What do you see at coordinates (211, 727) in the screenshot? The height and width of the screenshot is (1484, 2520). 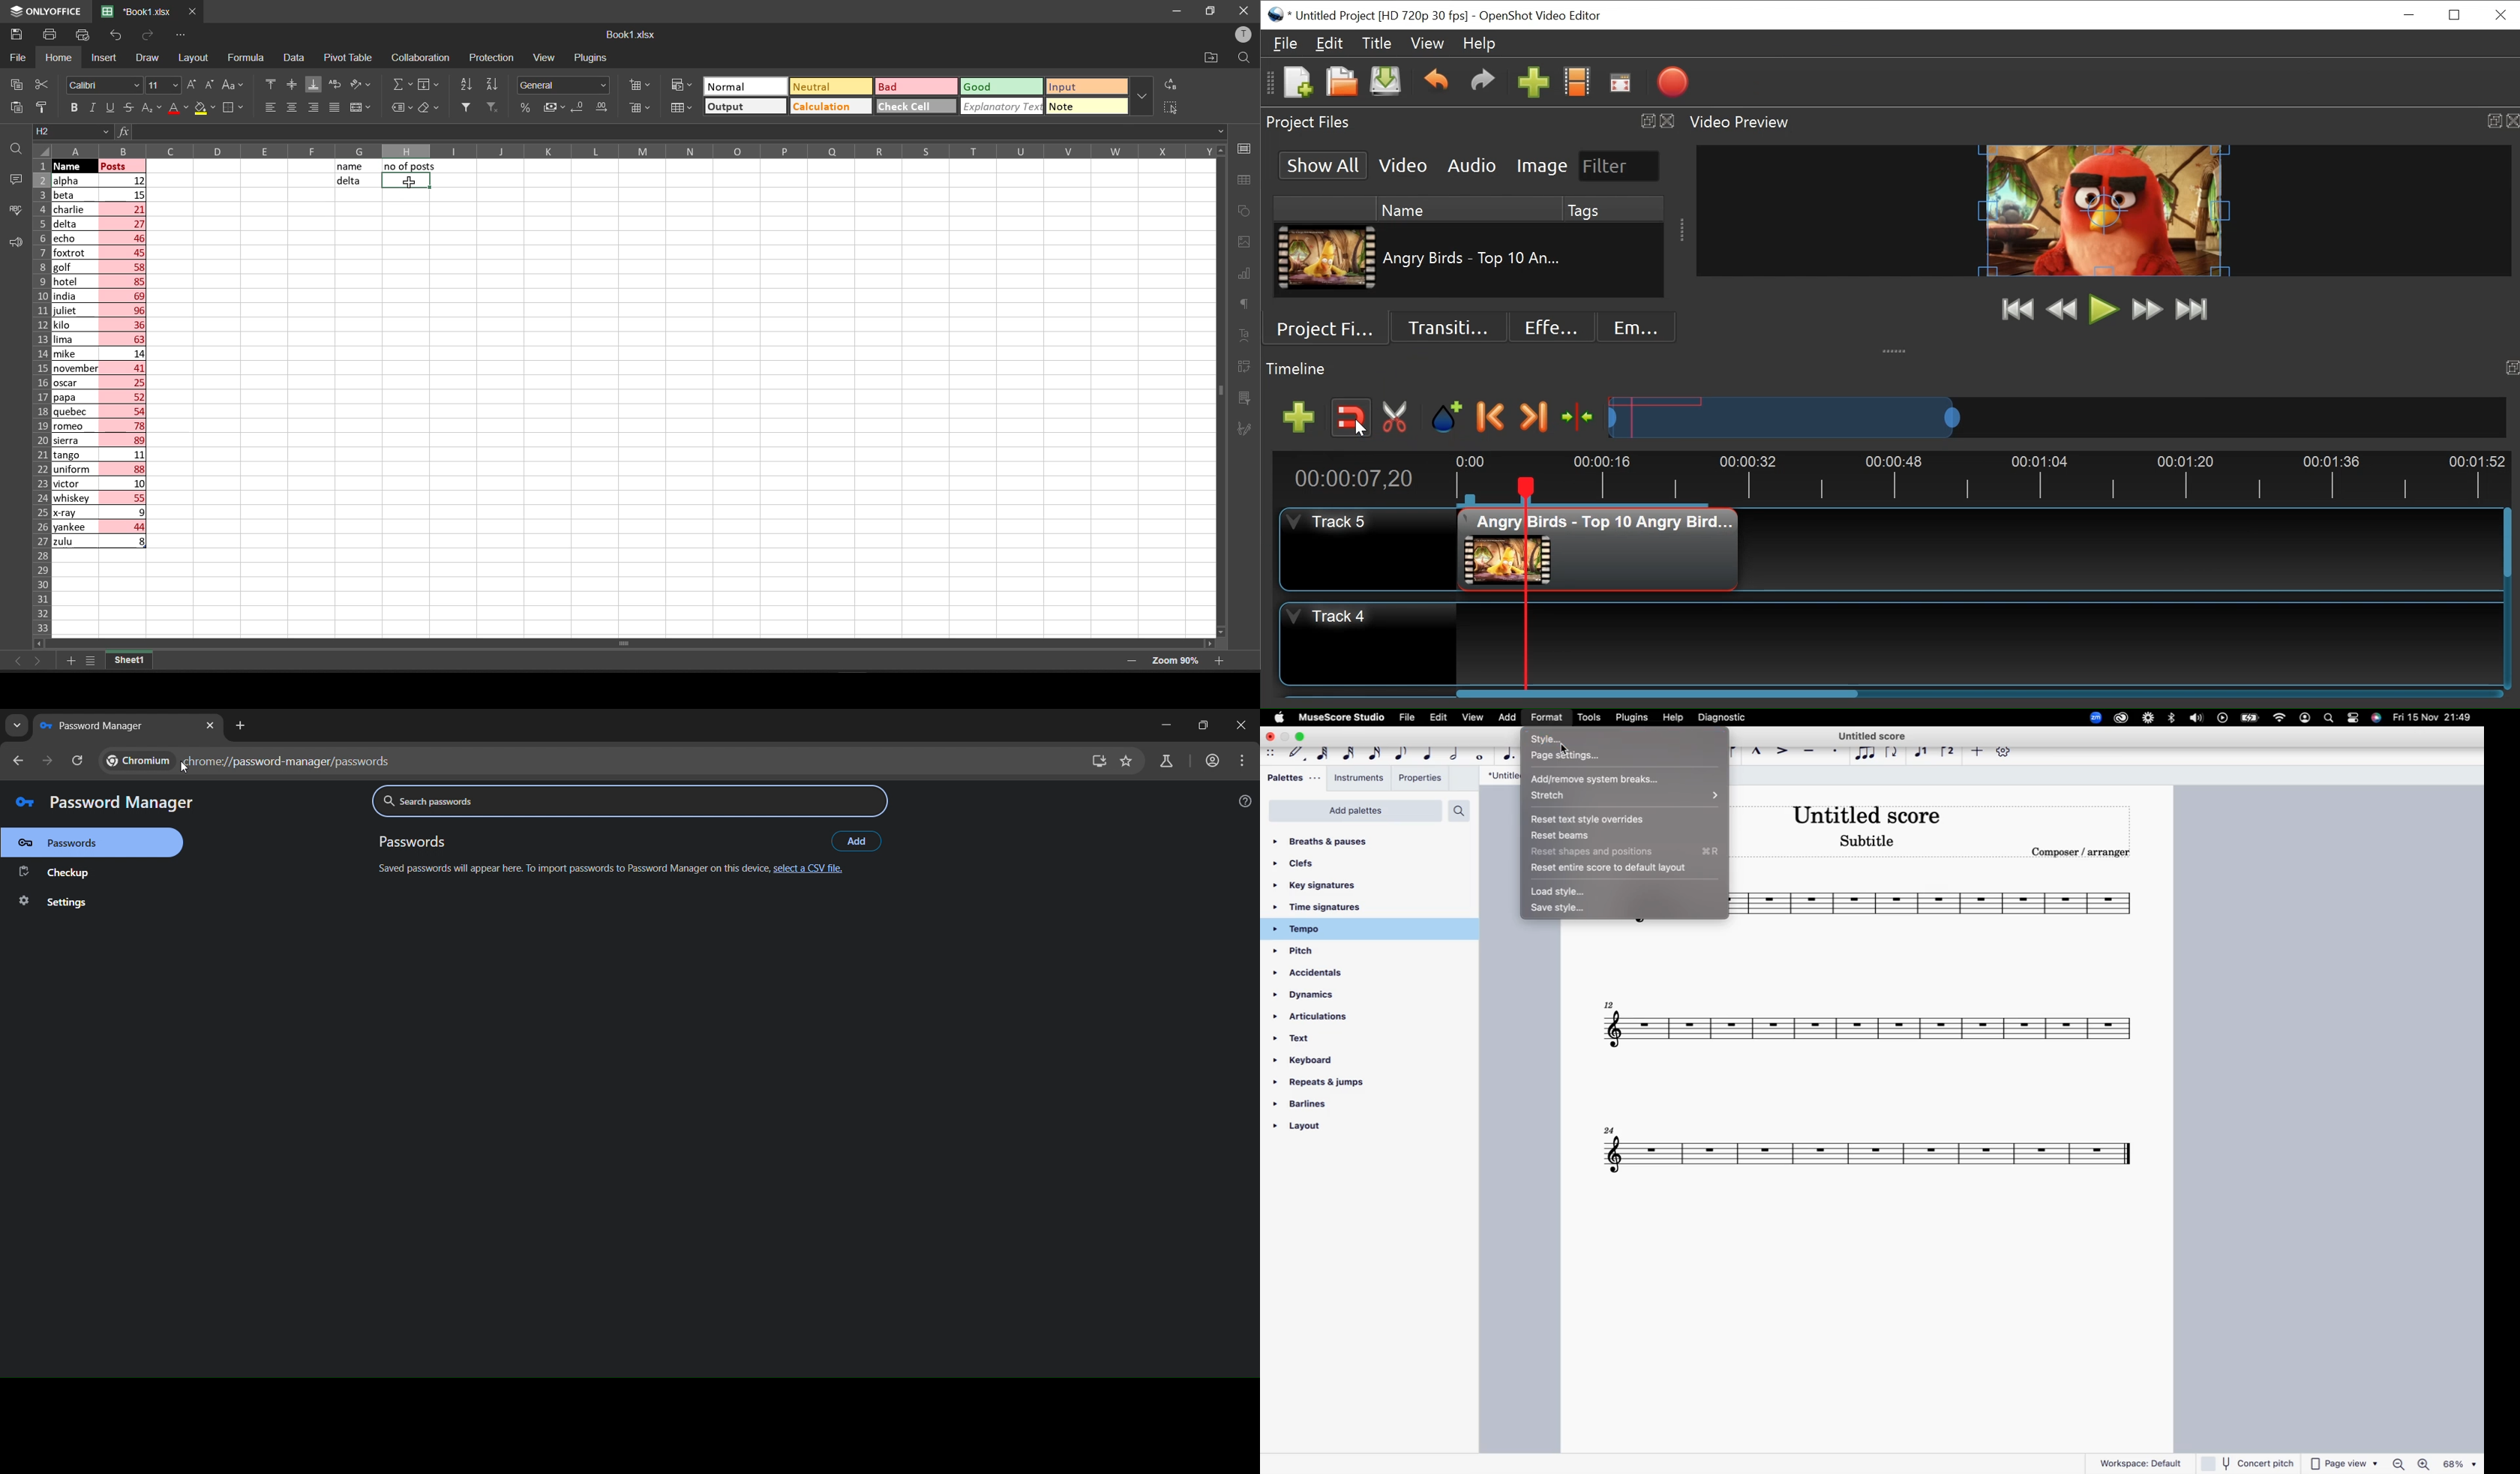 I see `close tab` at bounding box center [211, 727].